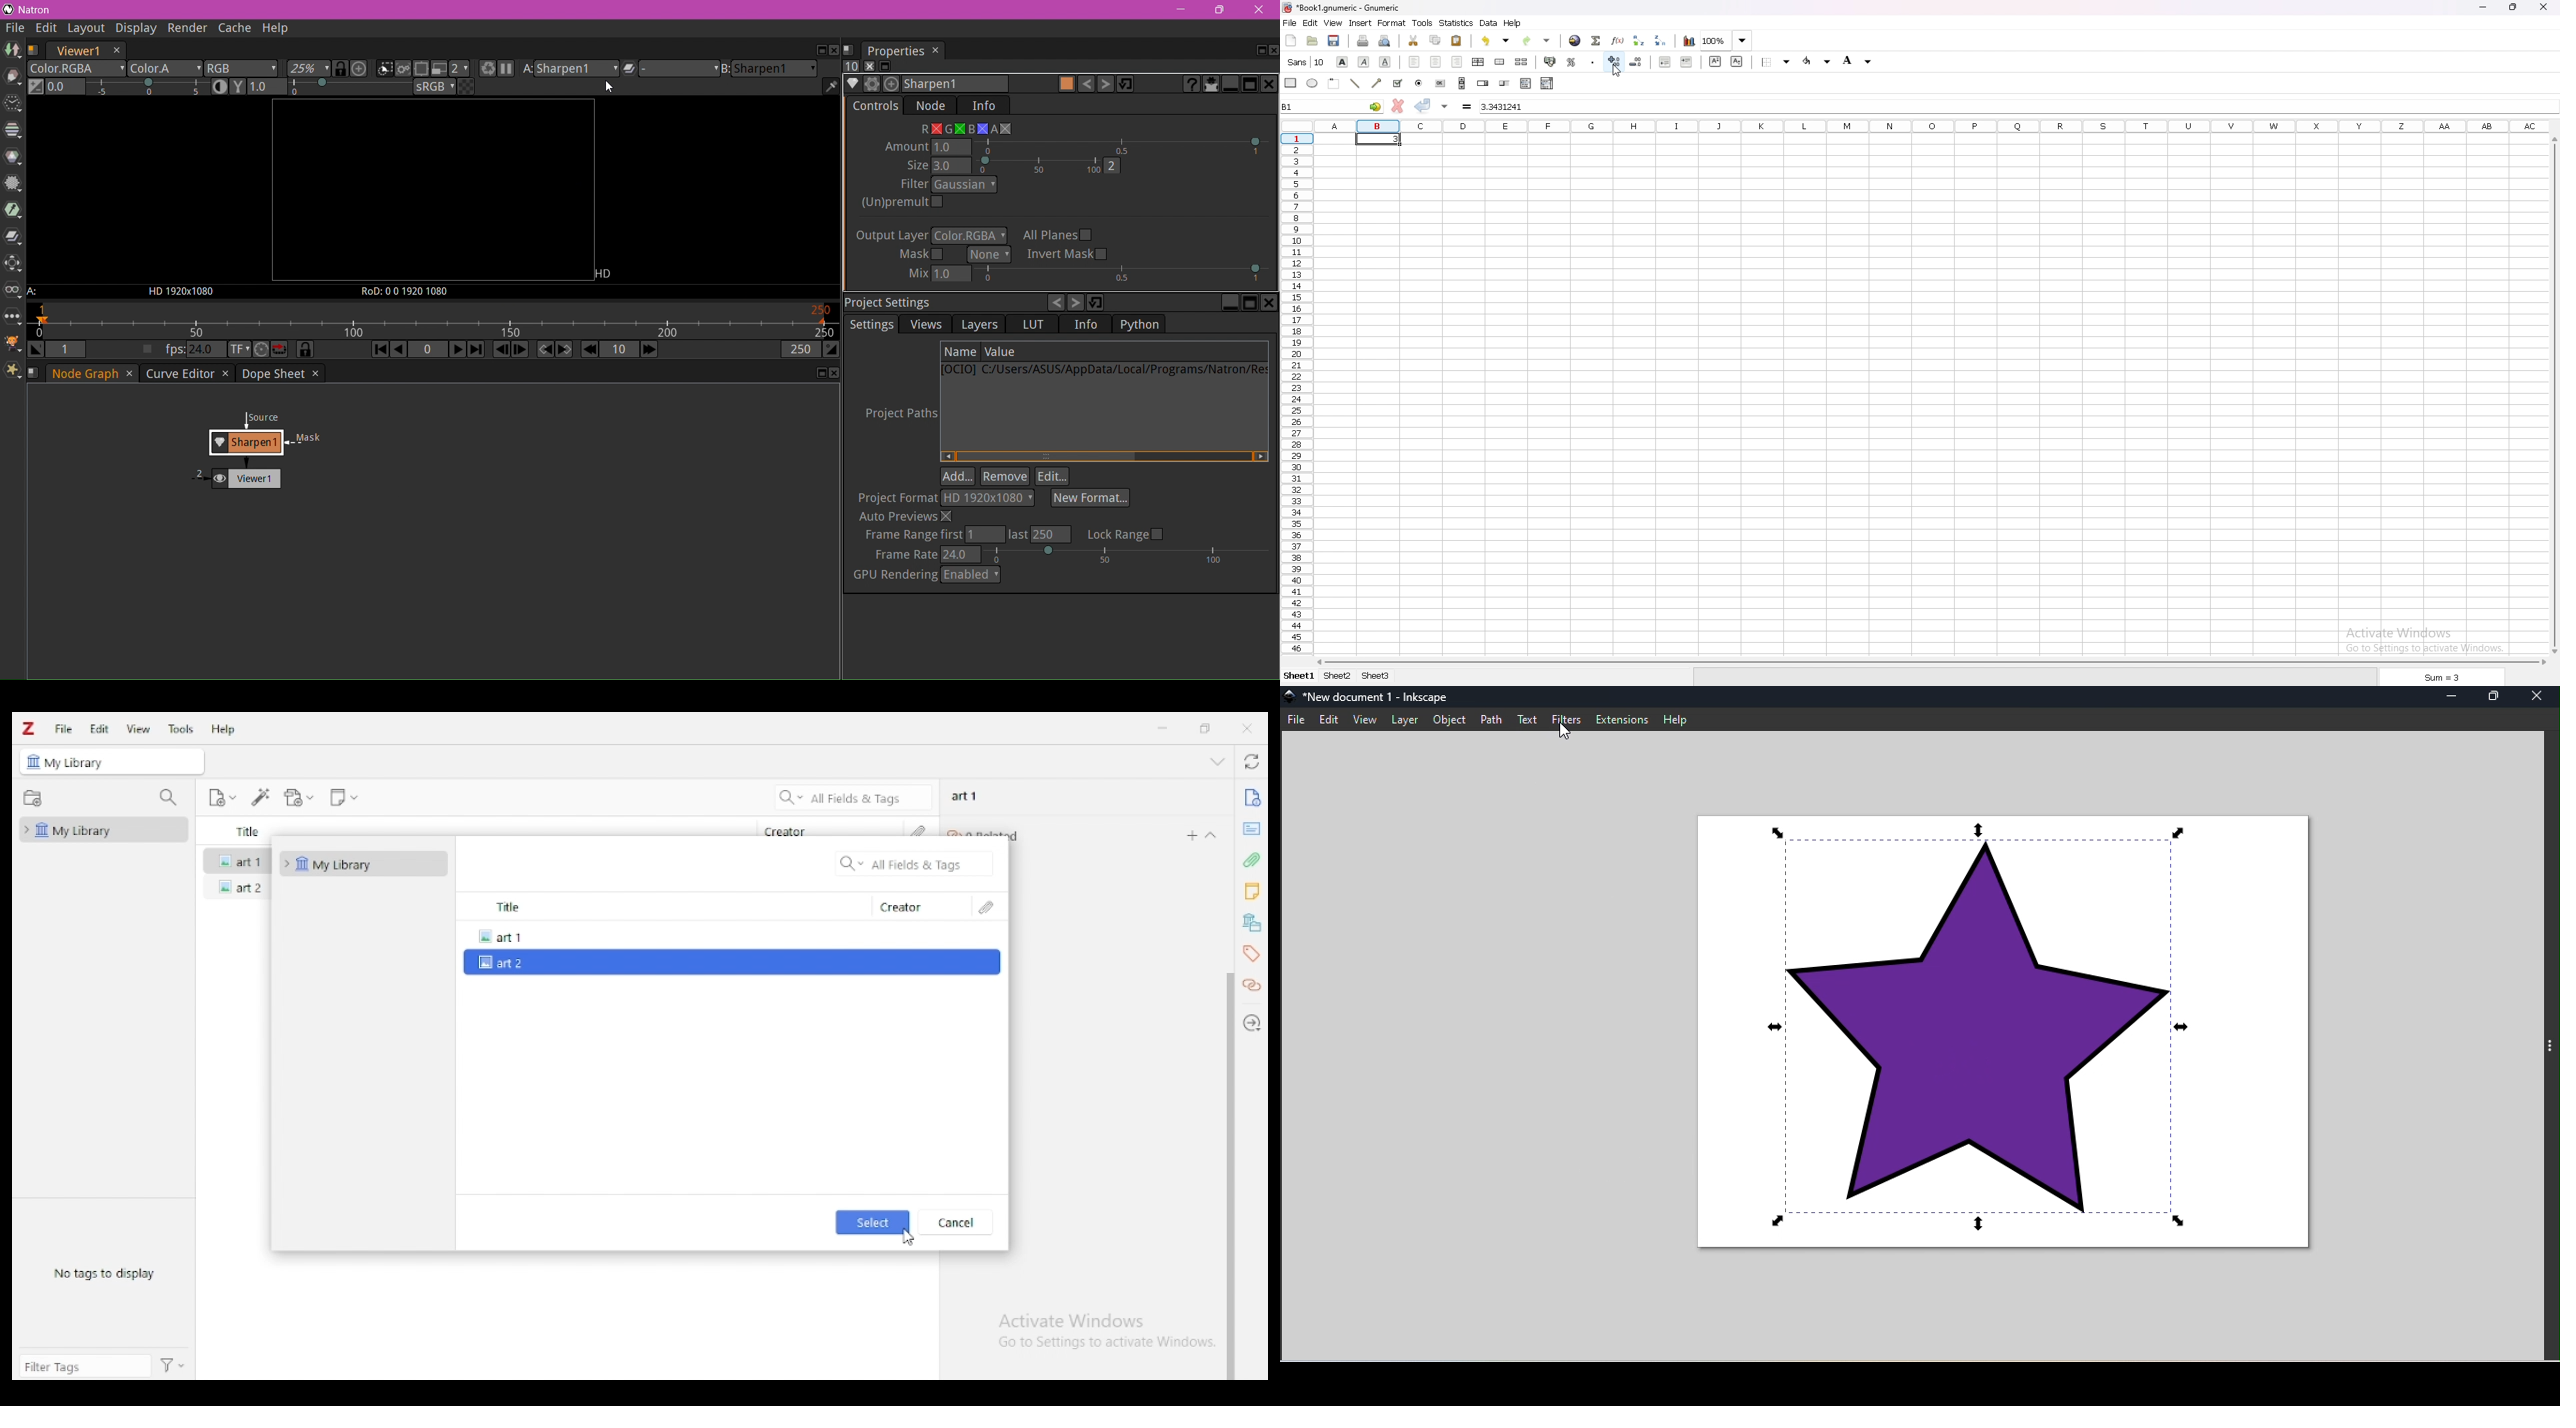  I want to click on actions, so click(173, 1367).